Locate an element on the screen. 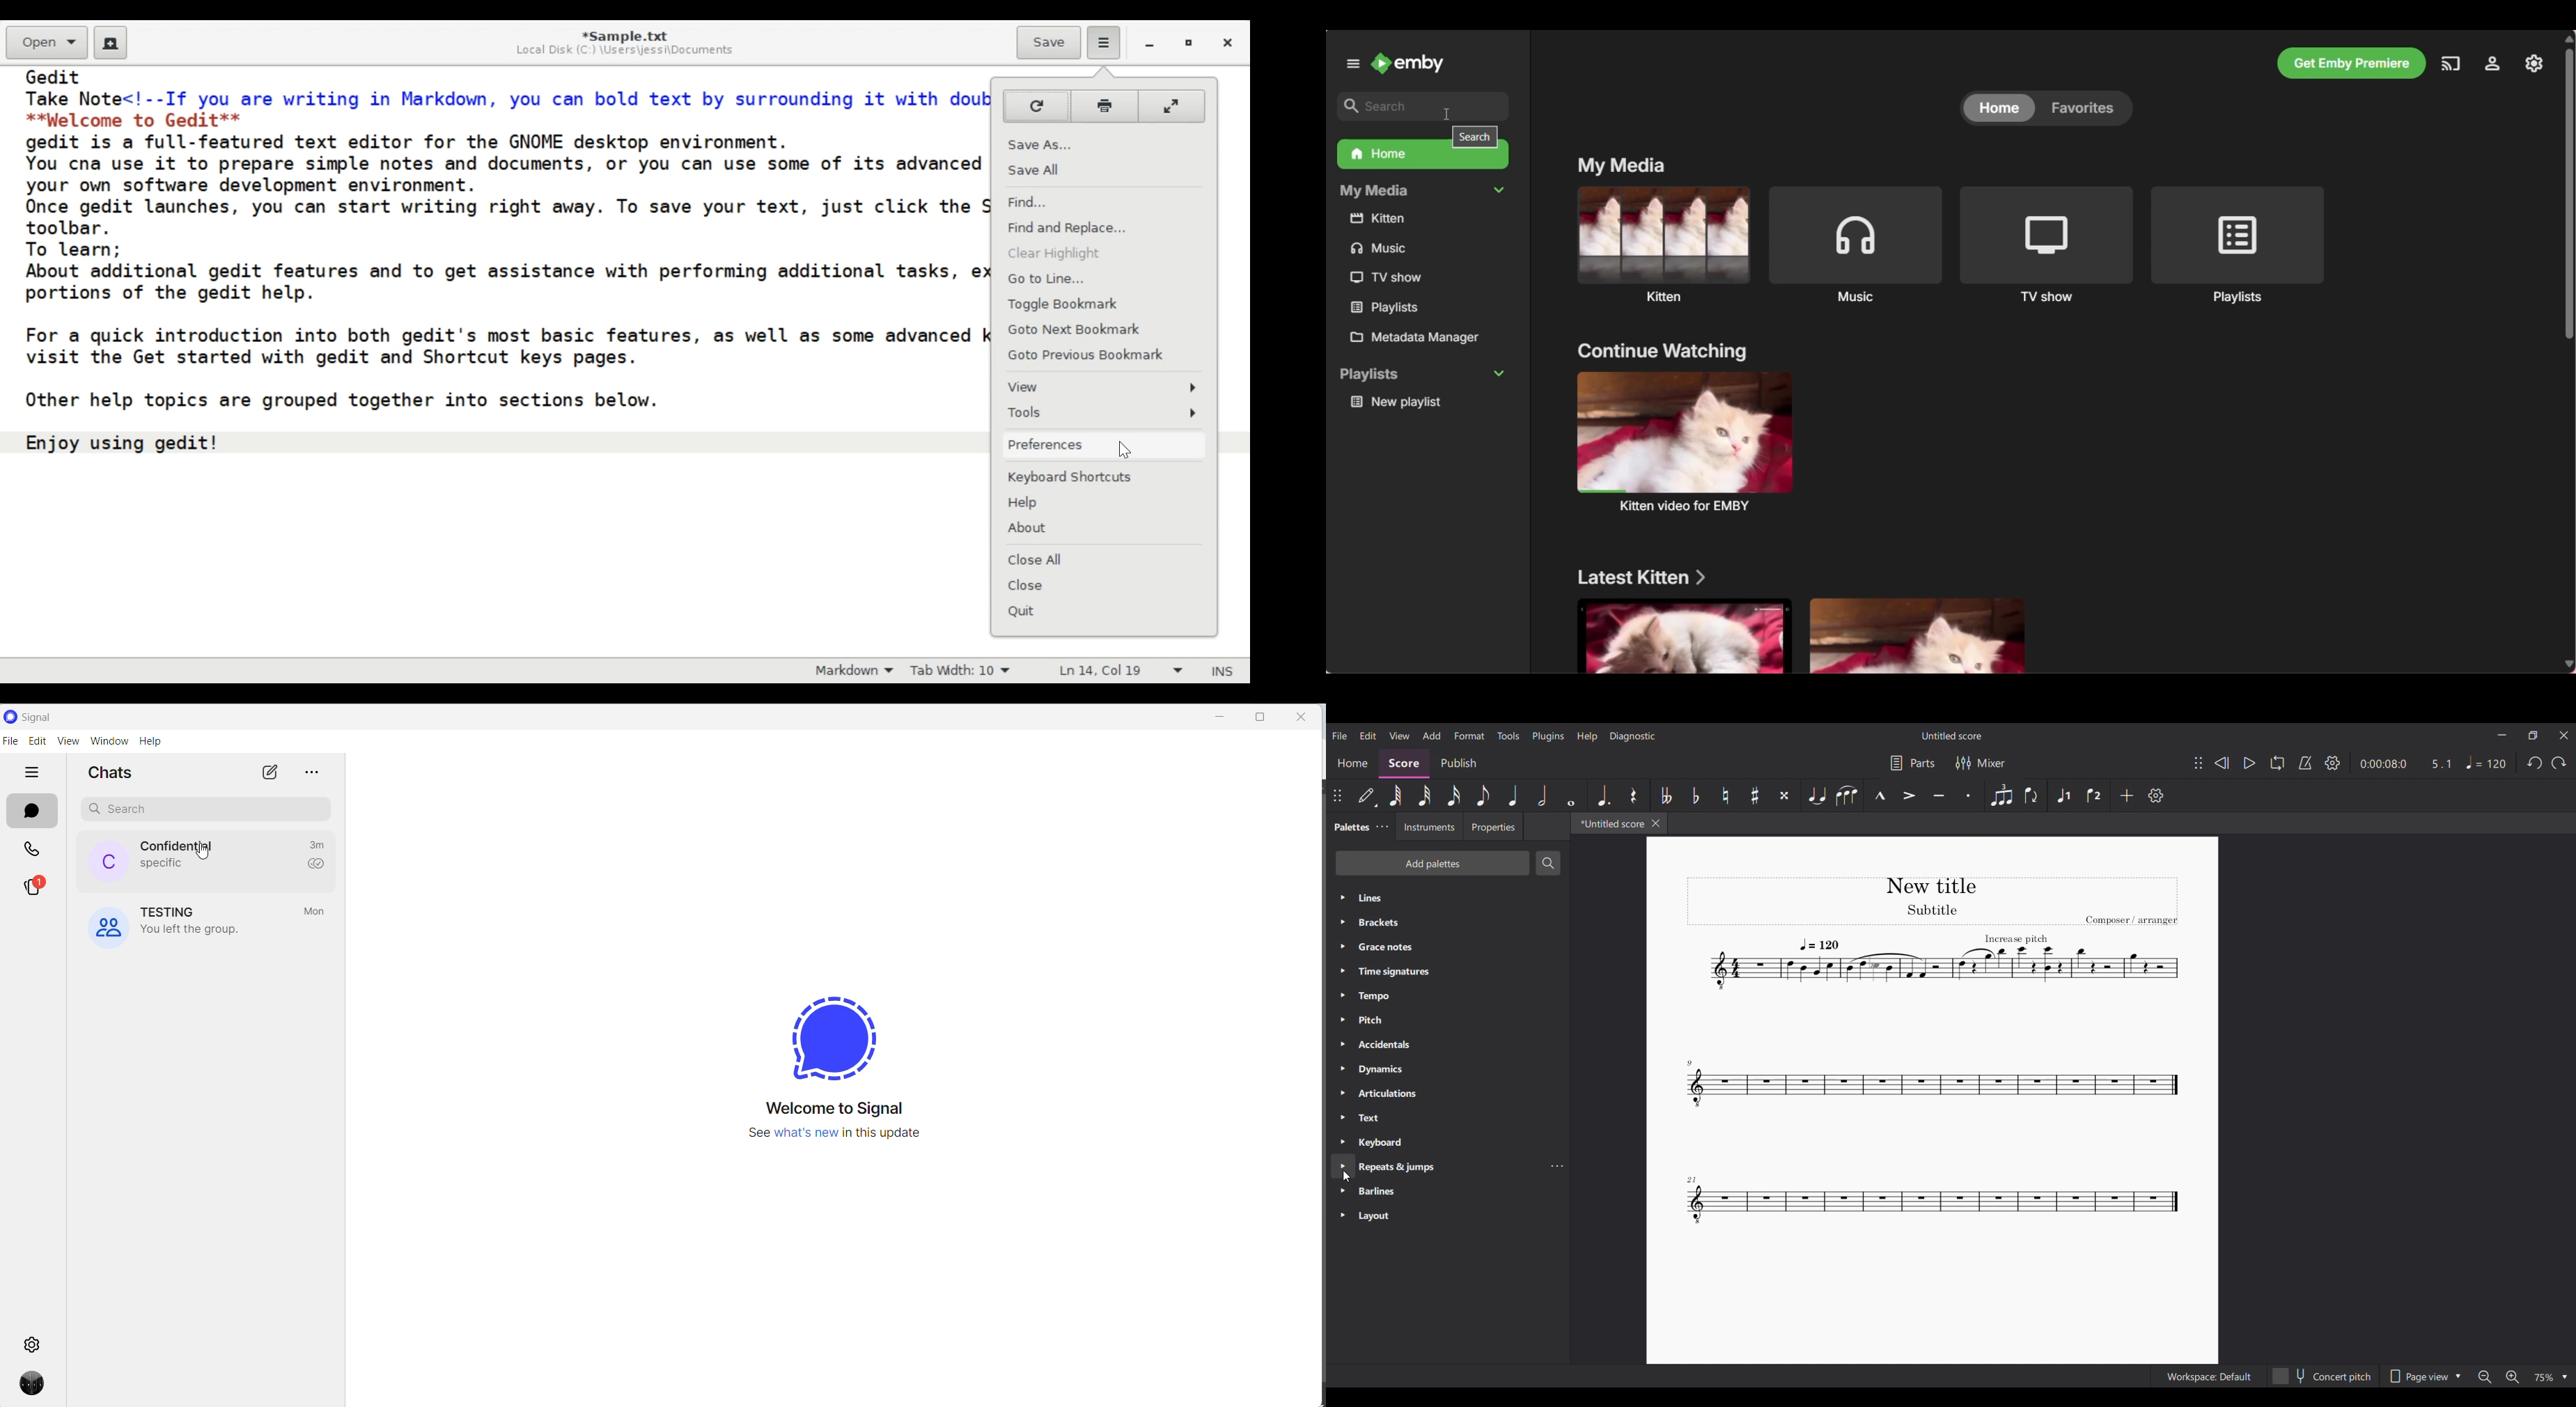  Local Disk (C:) \Users\jessi\Documents is located at coordinates (630, 51).